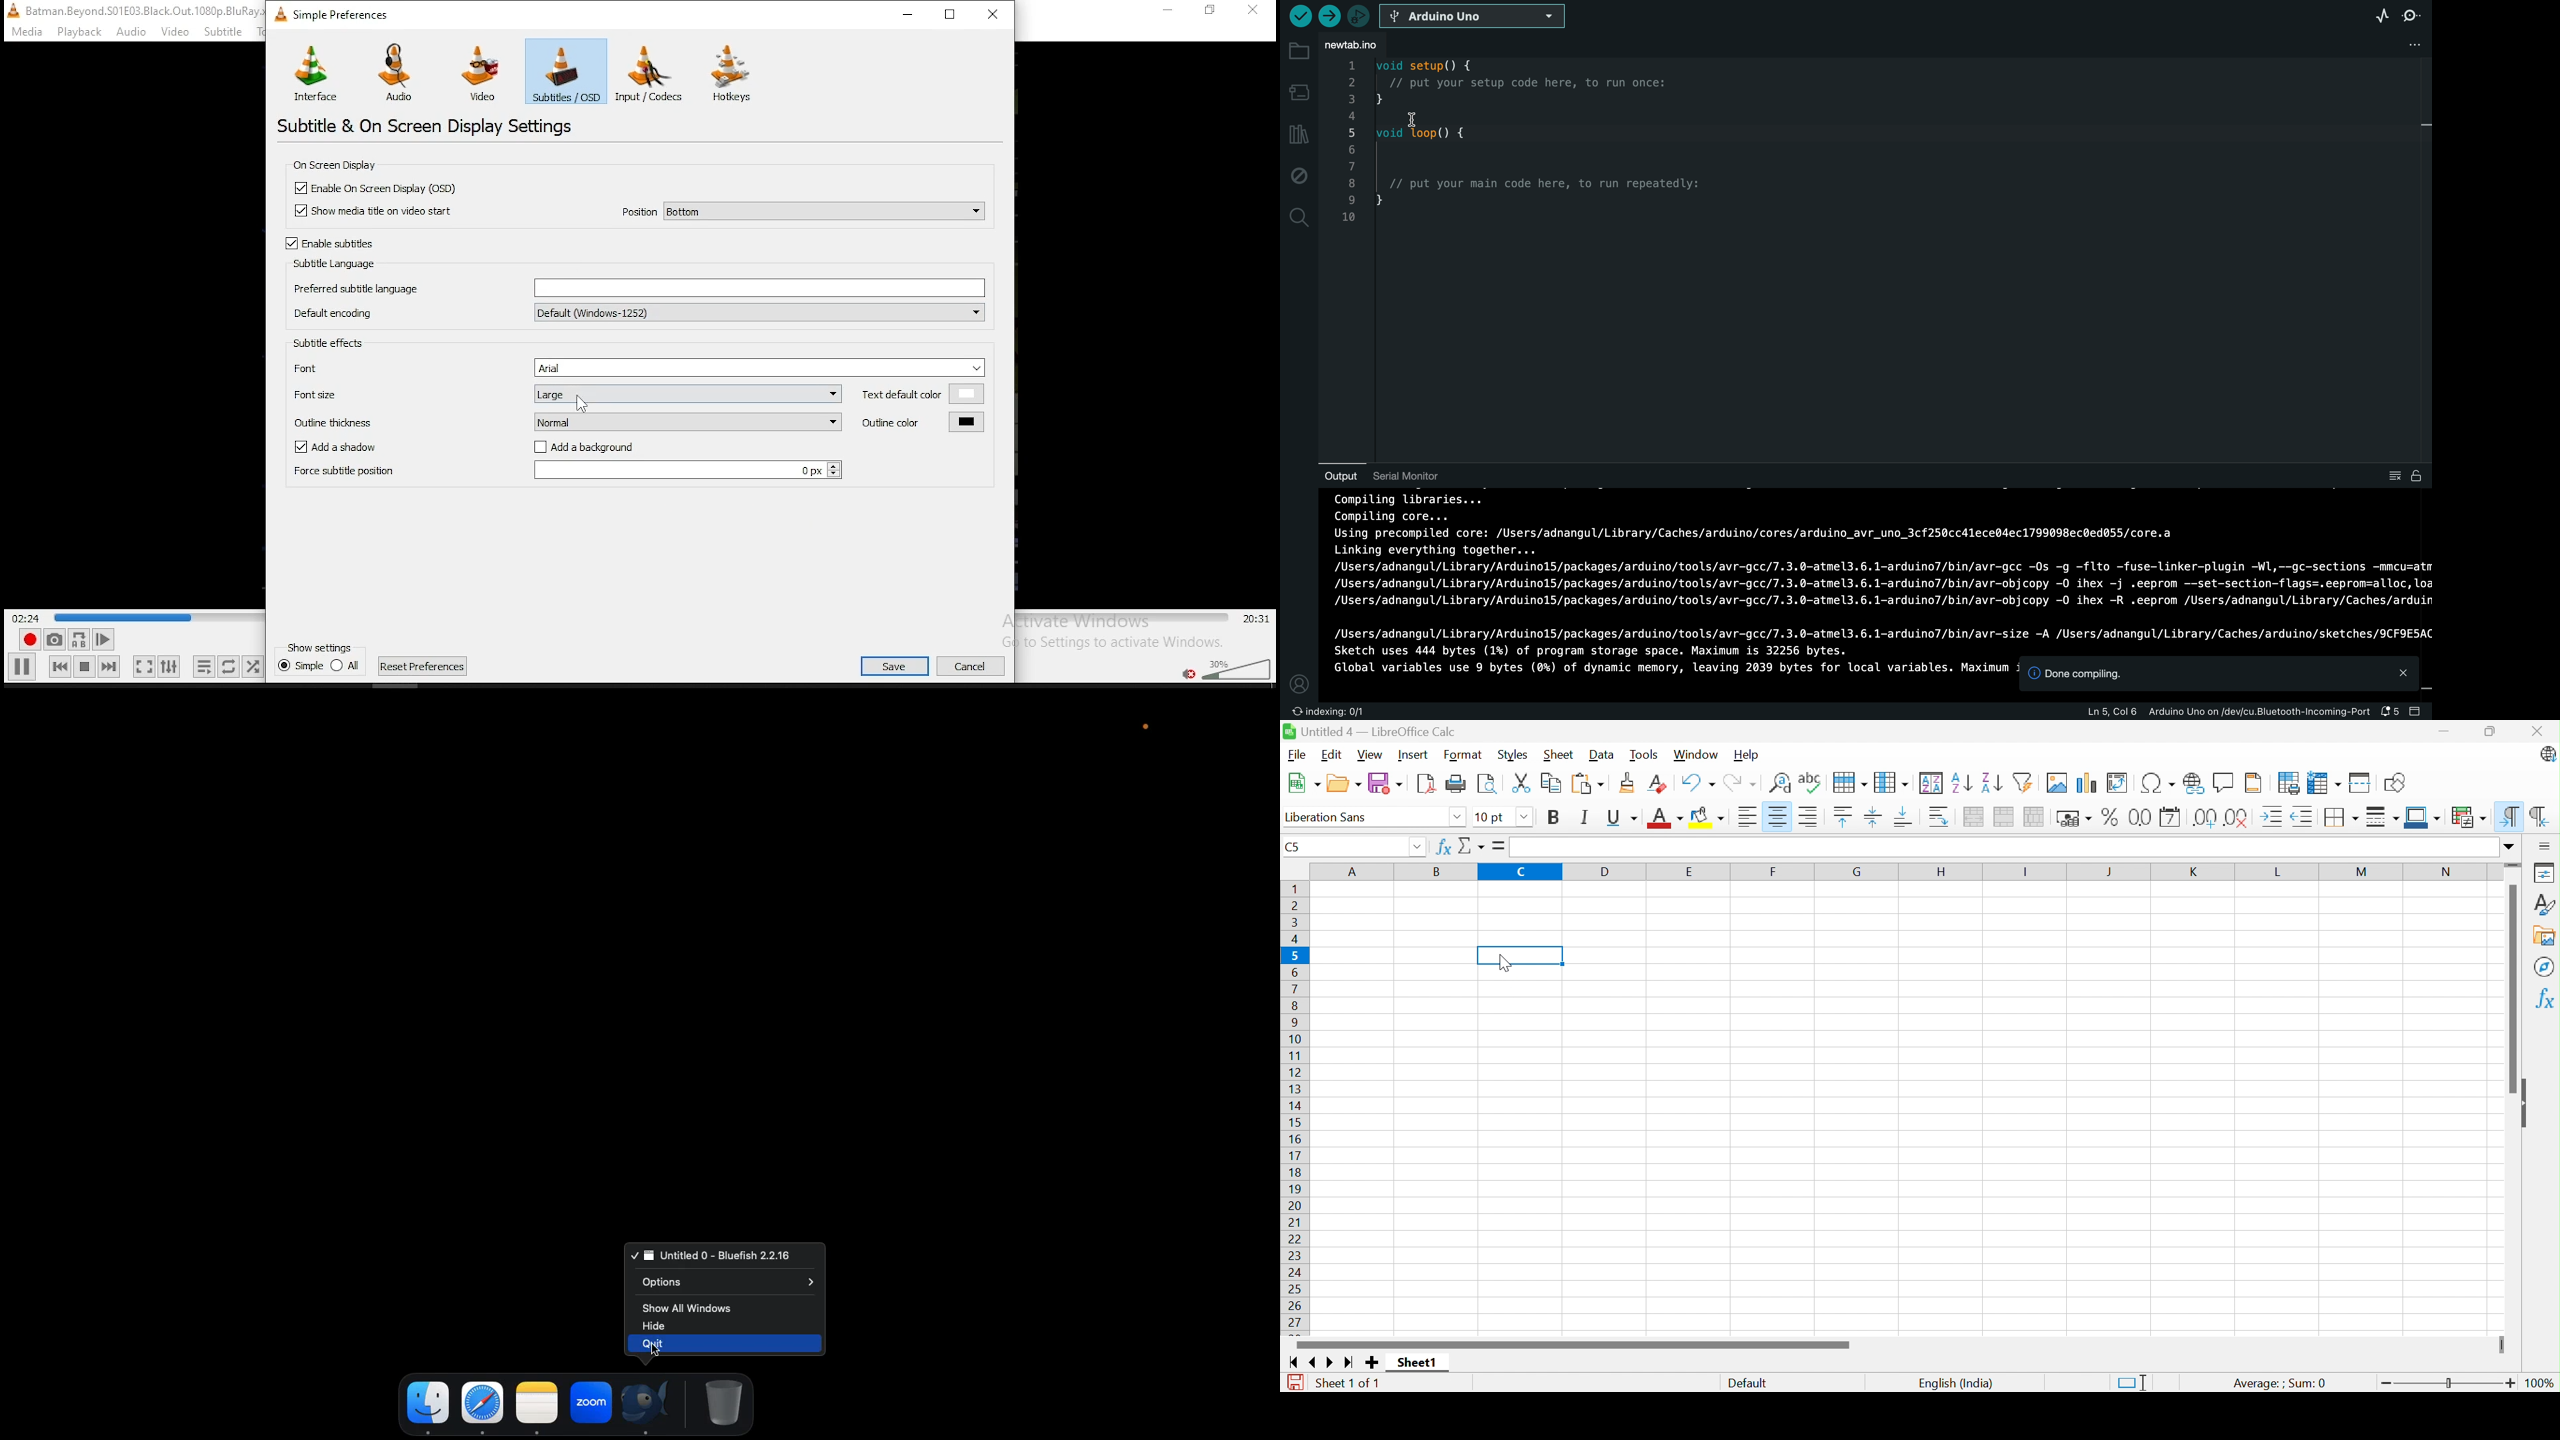 The image size is (2576, 1456). I want to click on Tools, so click(1645, 754).